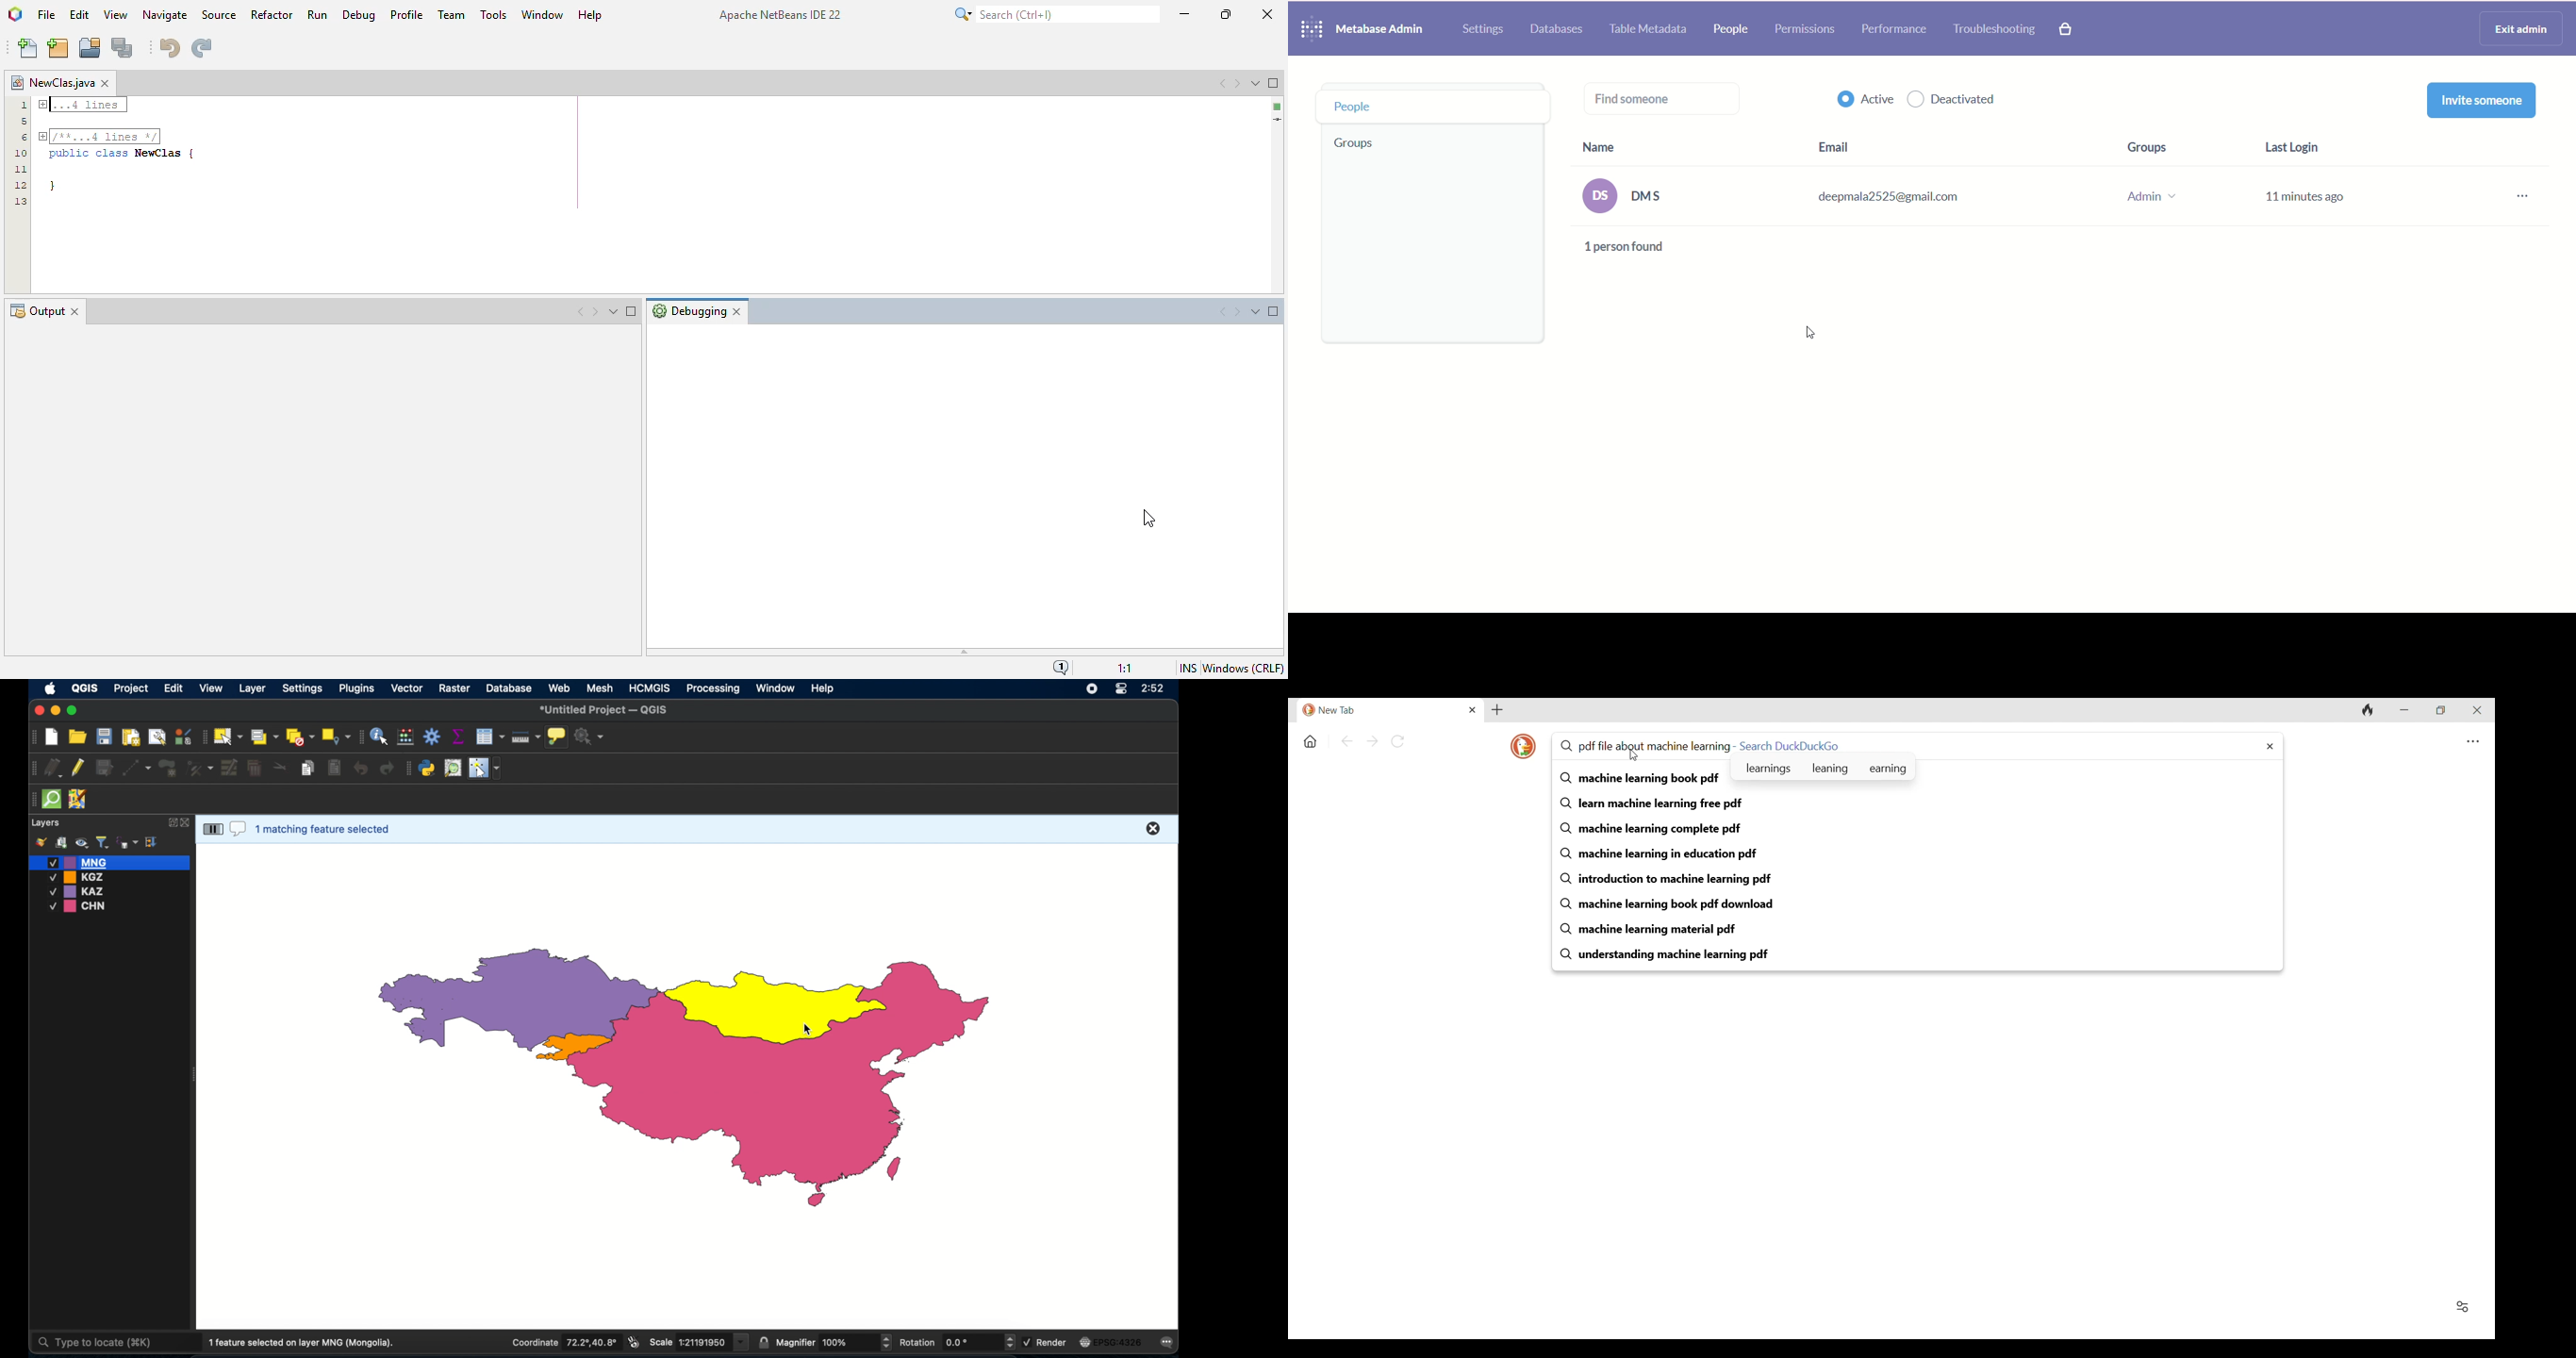 The image size is (2576, 1372). I want to click on Line numbers, so click(15, 150).